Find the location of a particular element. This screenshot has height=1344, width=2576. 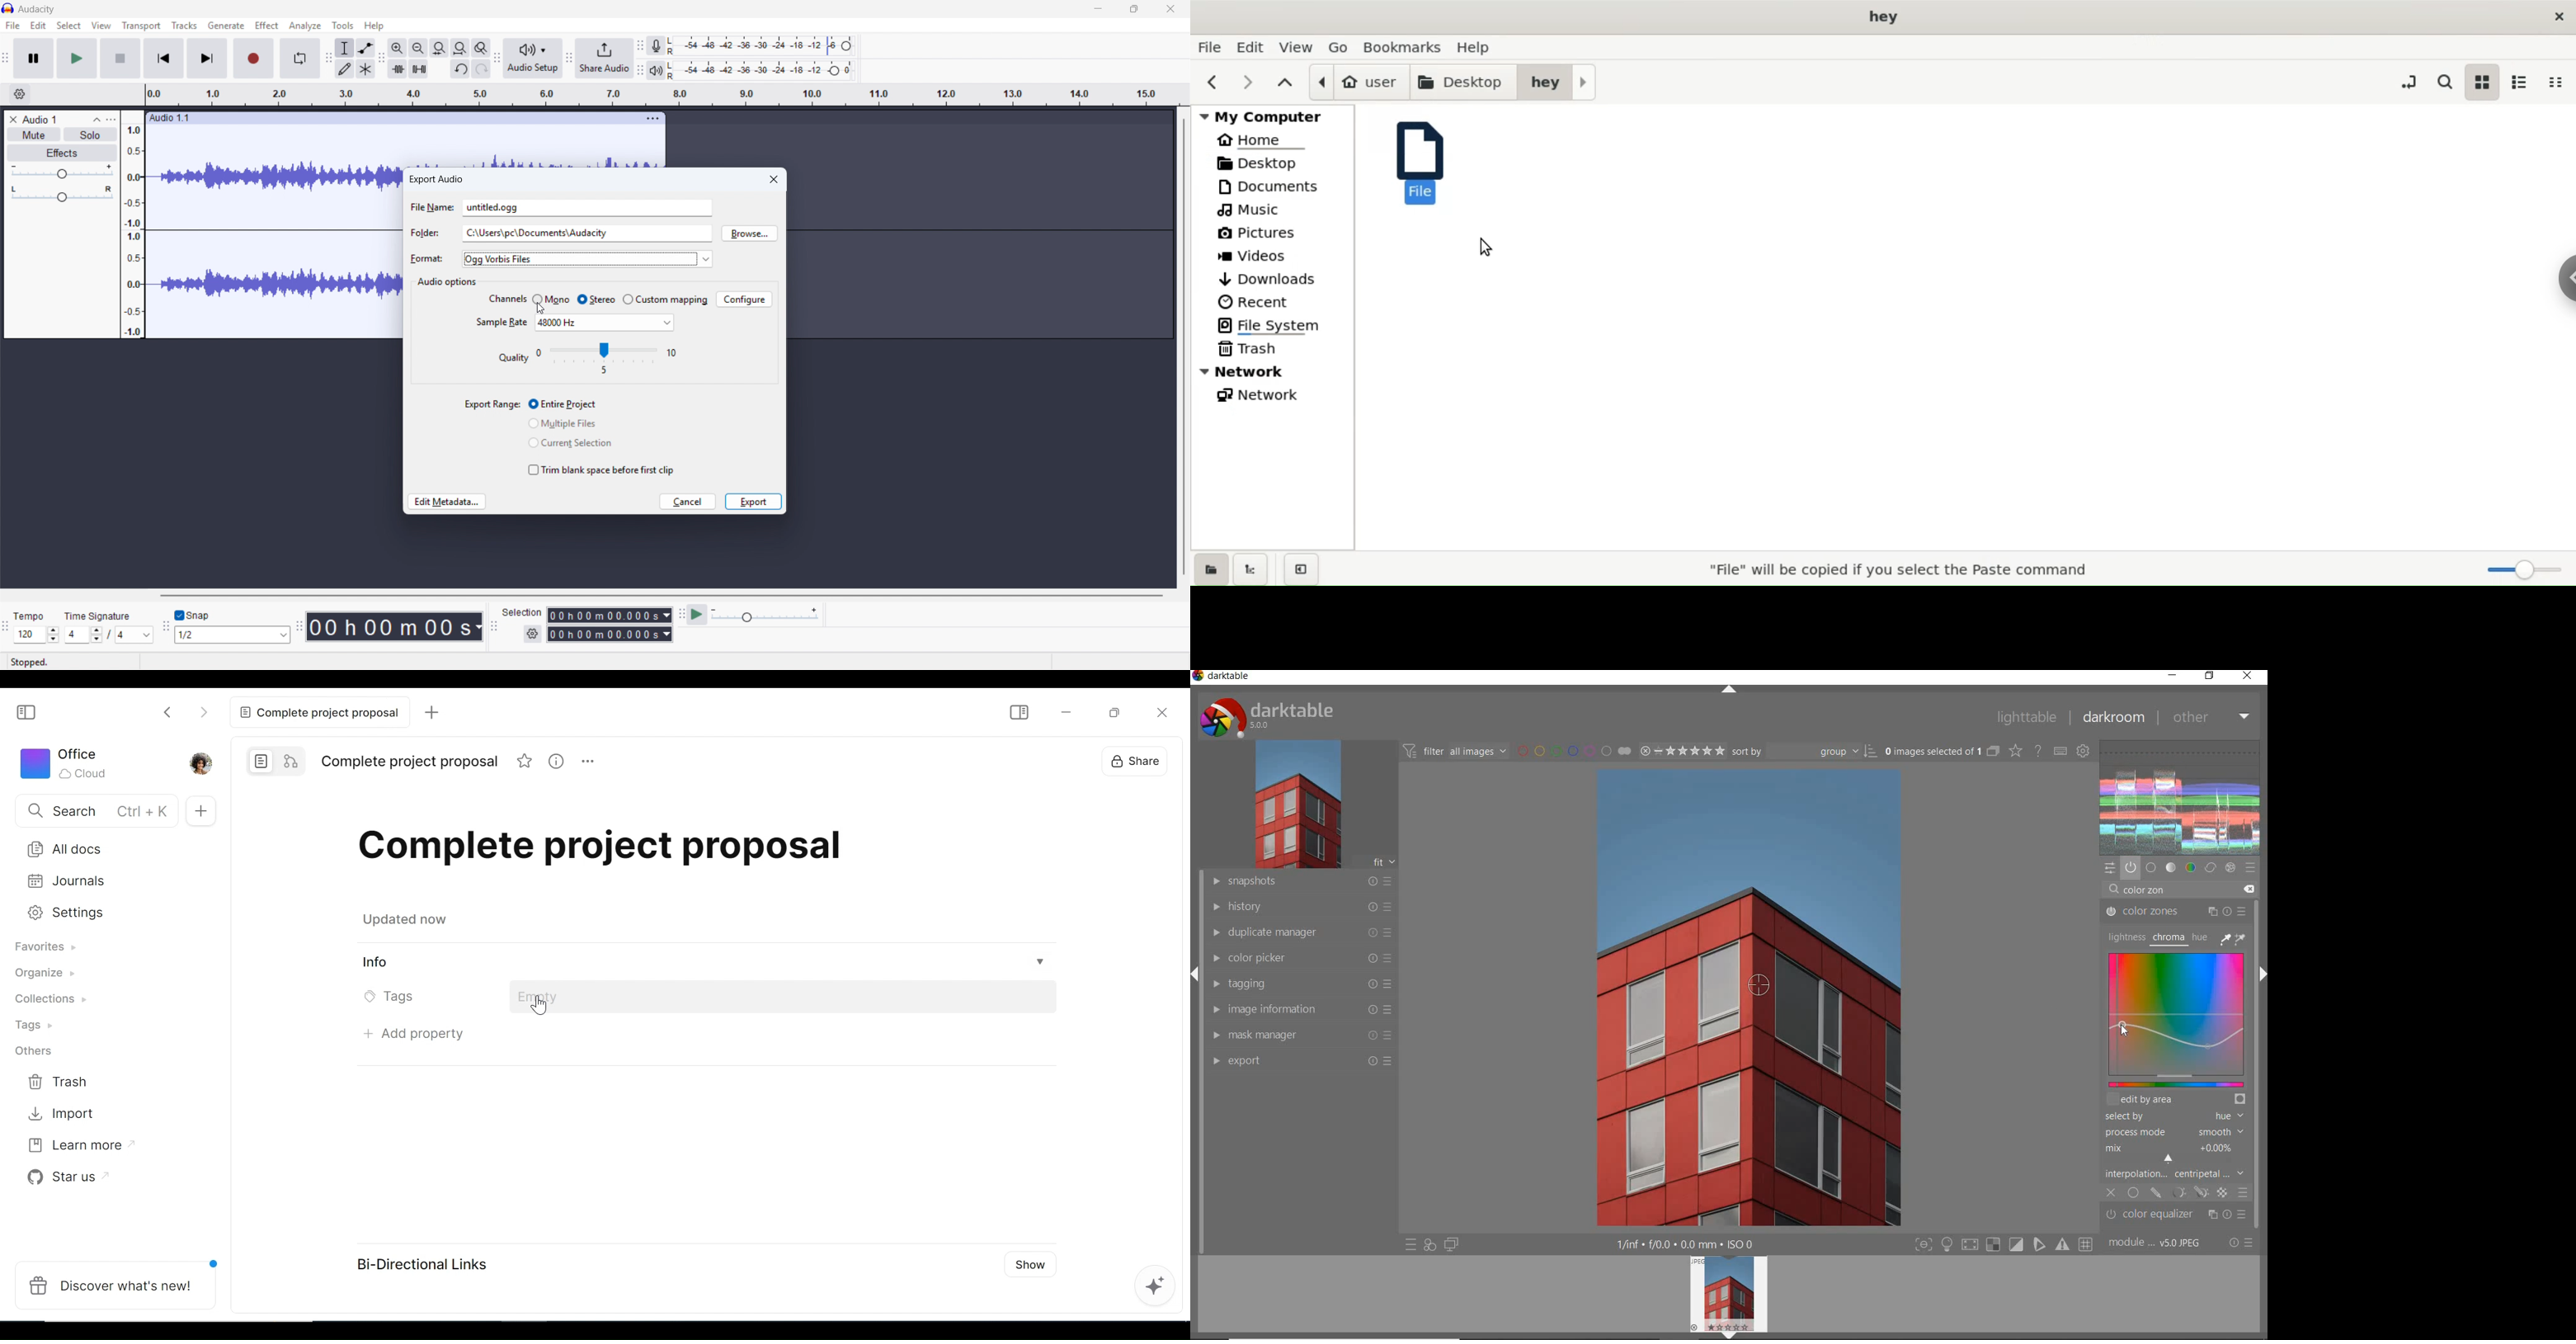

time signature is located at coordinates (98, 617).